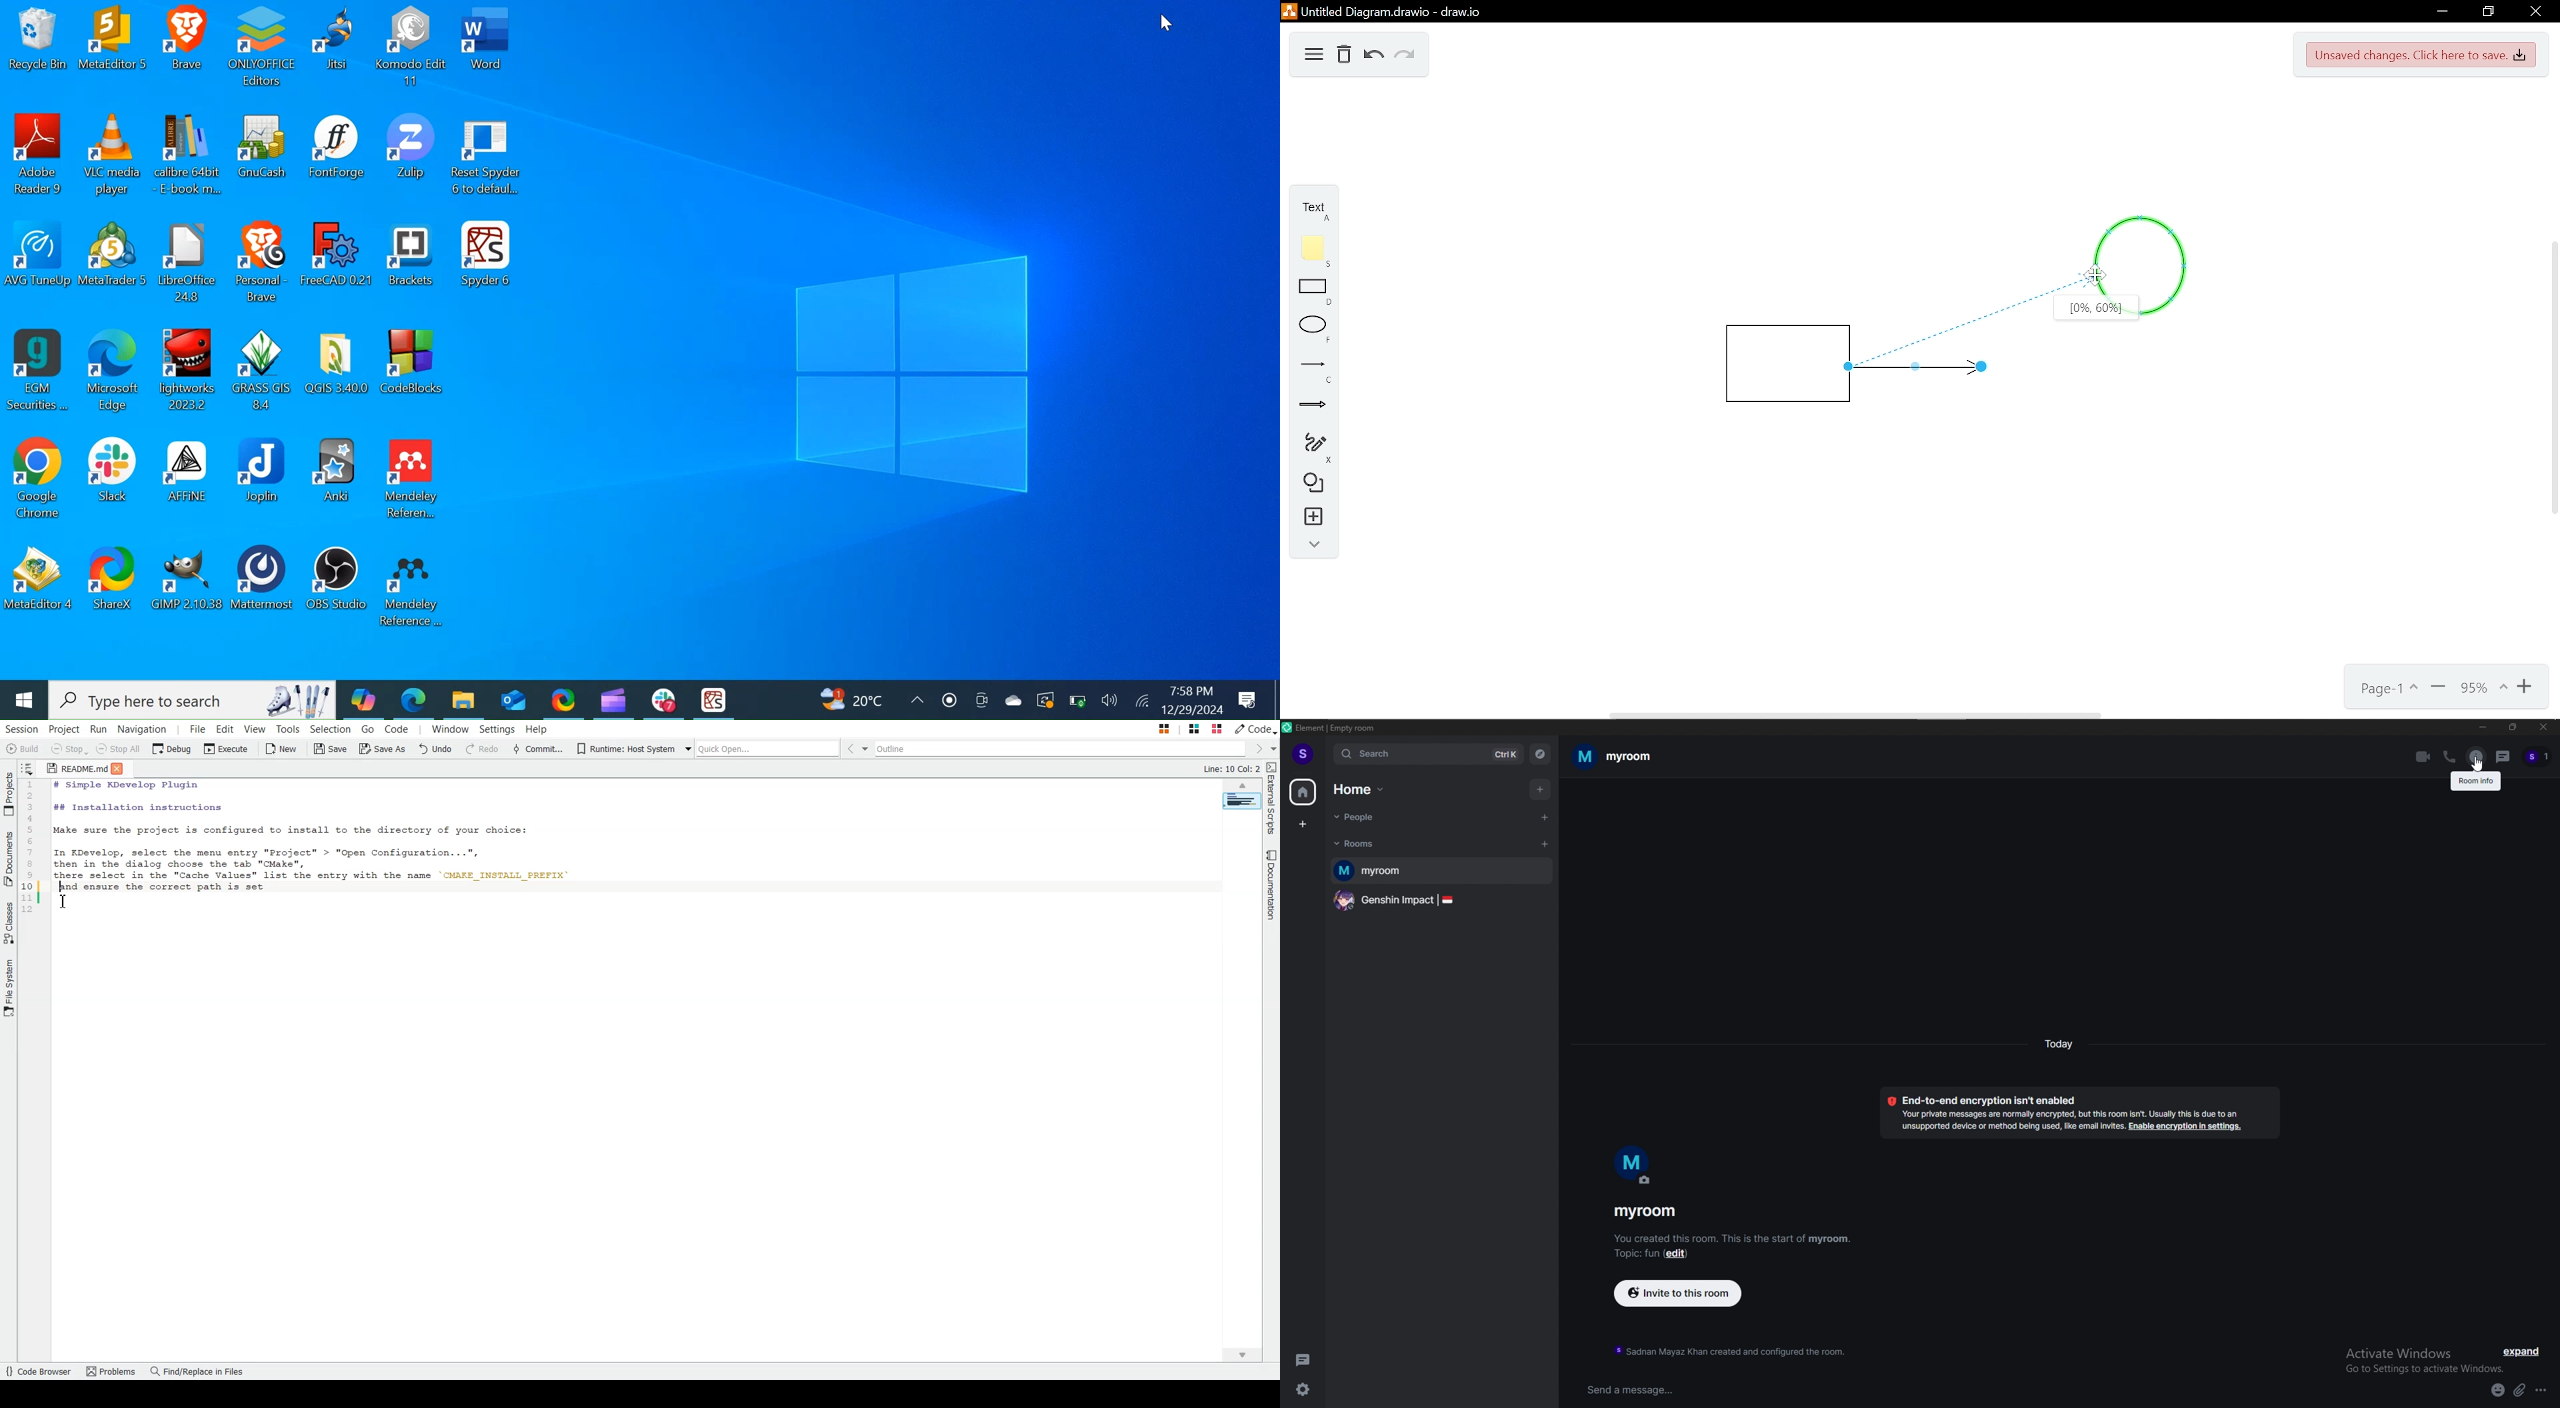 This screenshot has width=2576, height=1428. What do you see at coordinates (498, 728) in the screenshot?
I see `Settings` at bounding box center [498, 728].